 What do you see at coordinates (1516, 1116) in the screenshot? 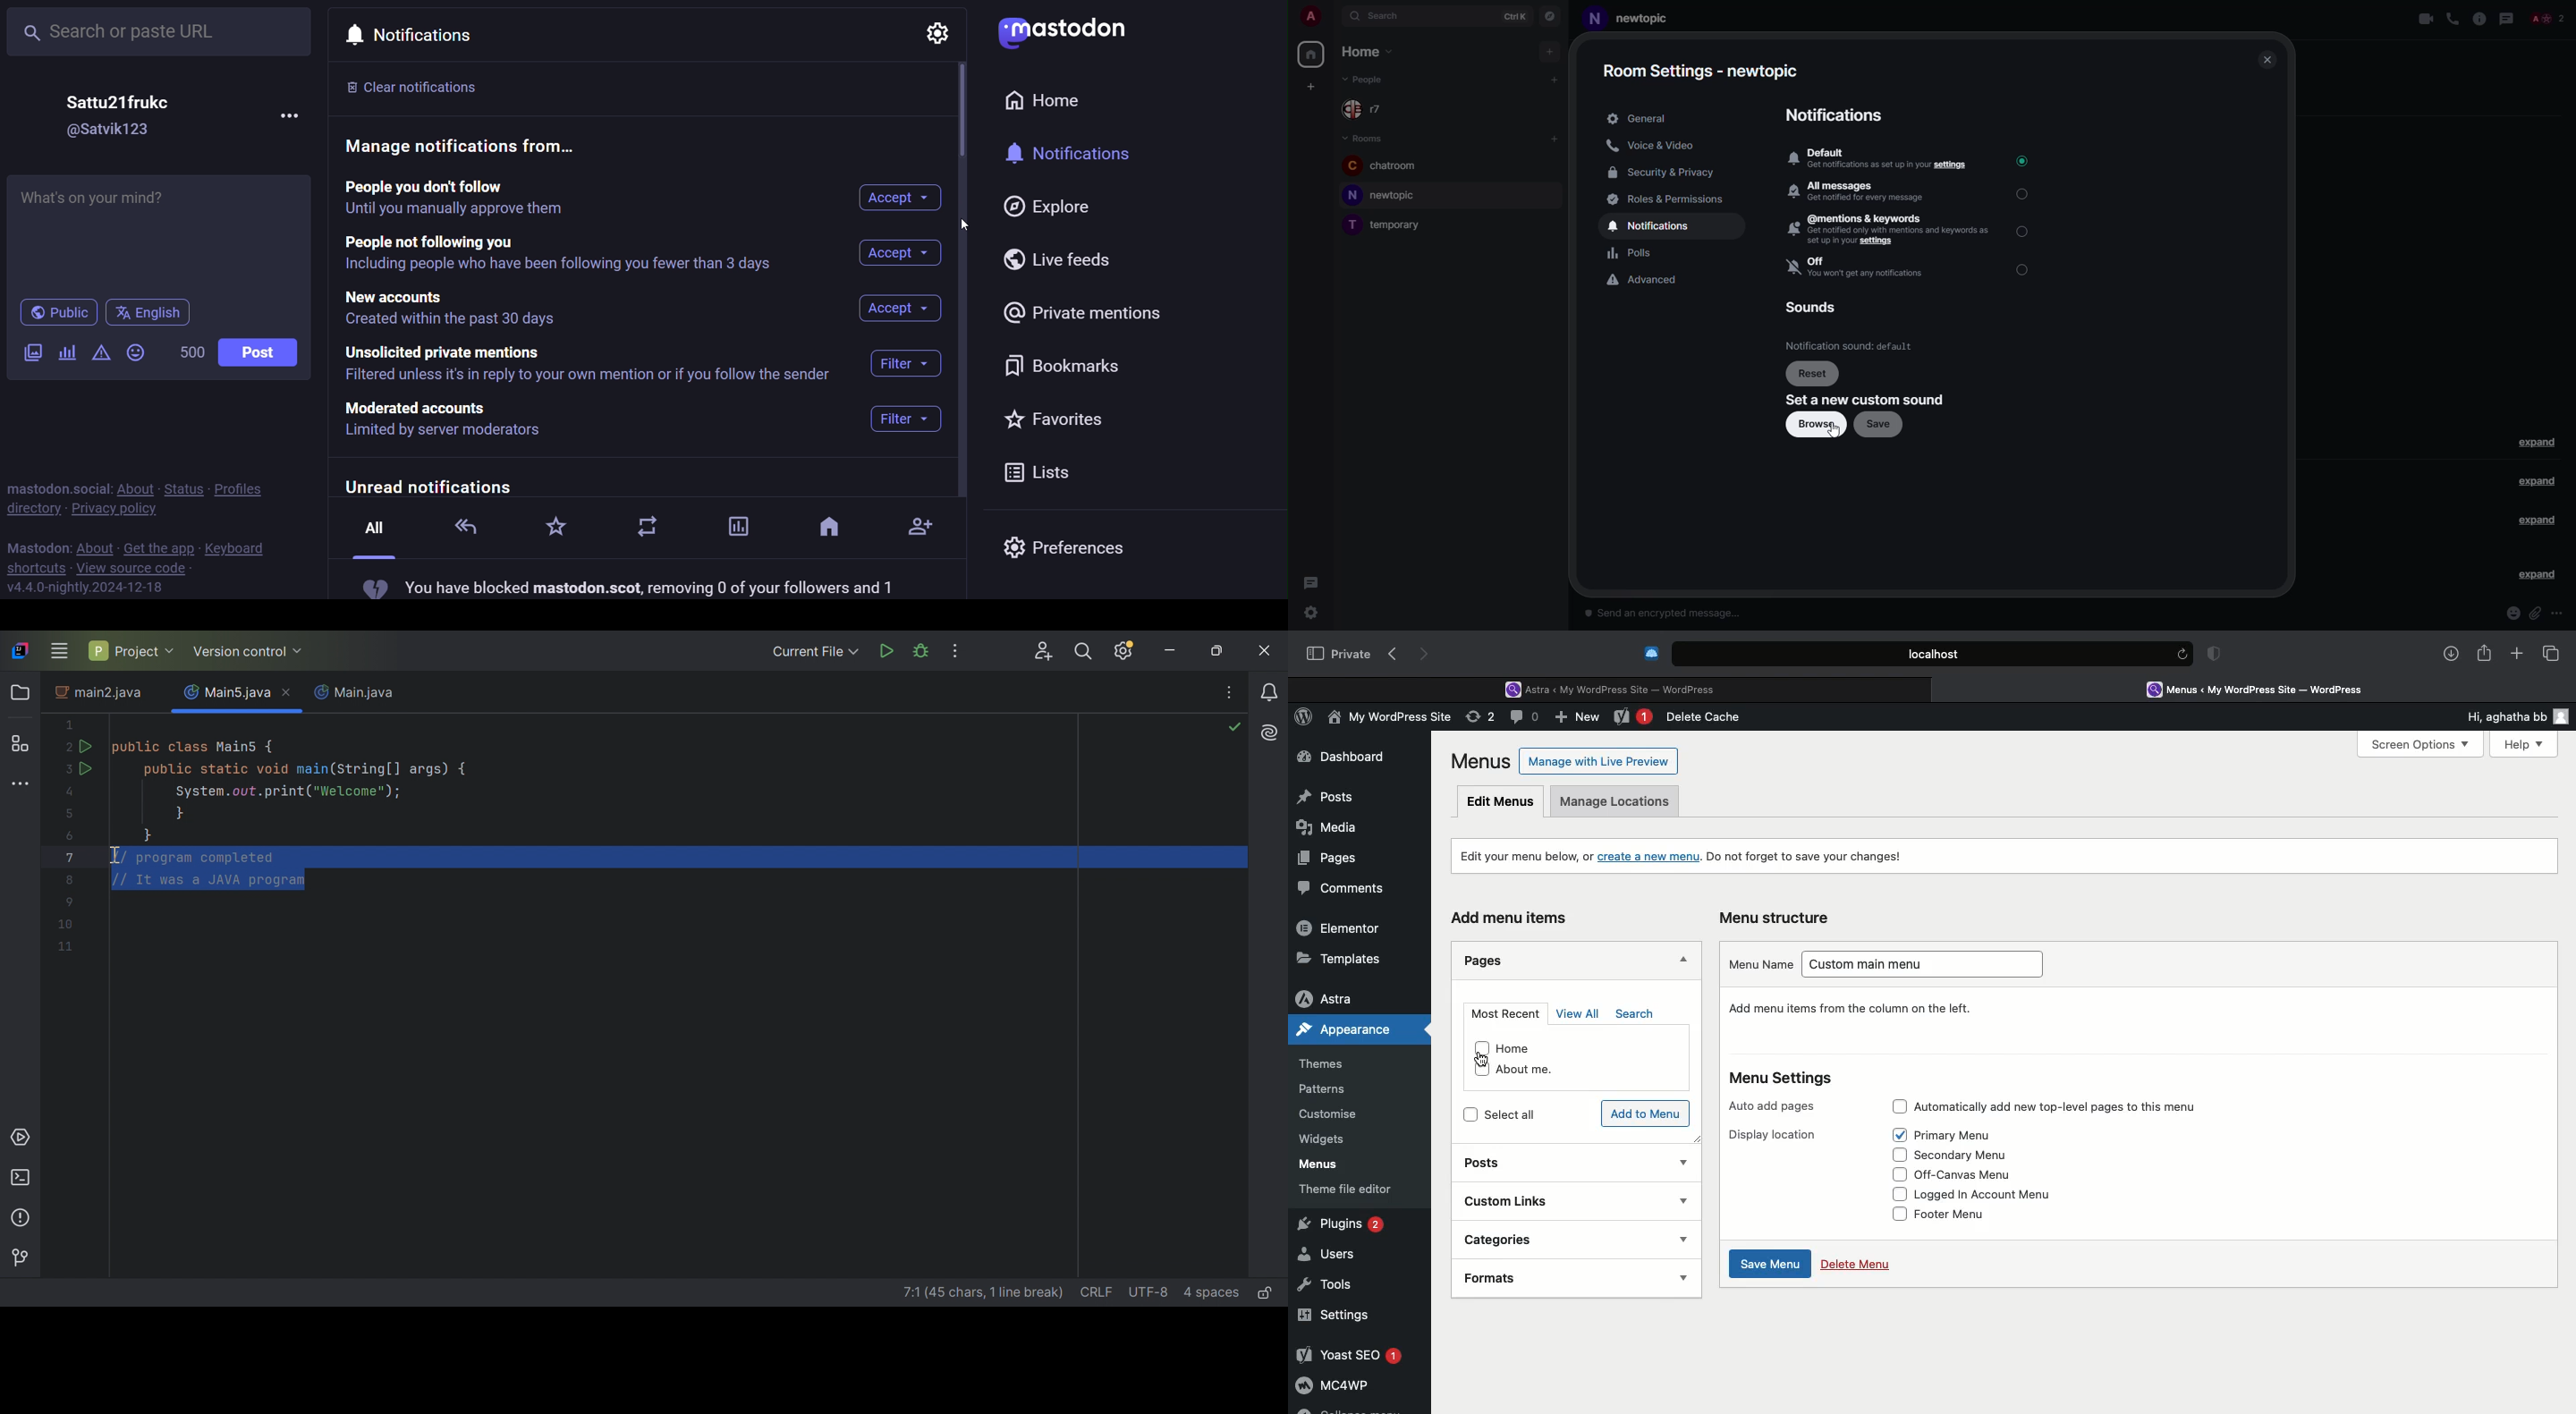
I see `Select all` at bounding box center [1516, 1116].